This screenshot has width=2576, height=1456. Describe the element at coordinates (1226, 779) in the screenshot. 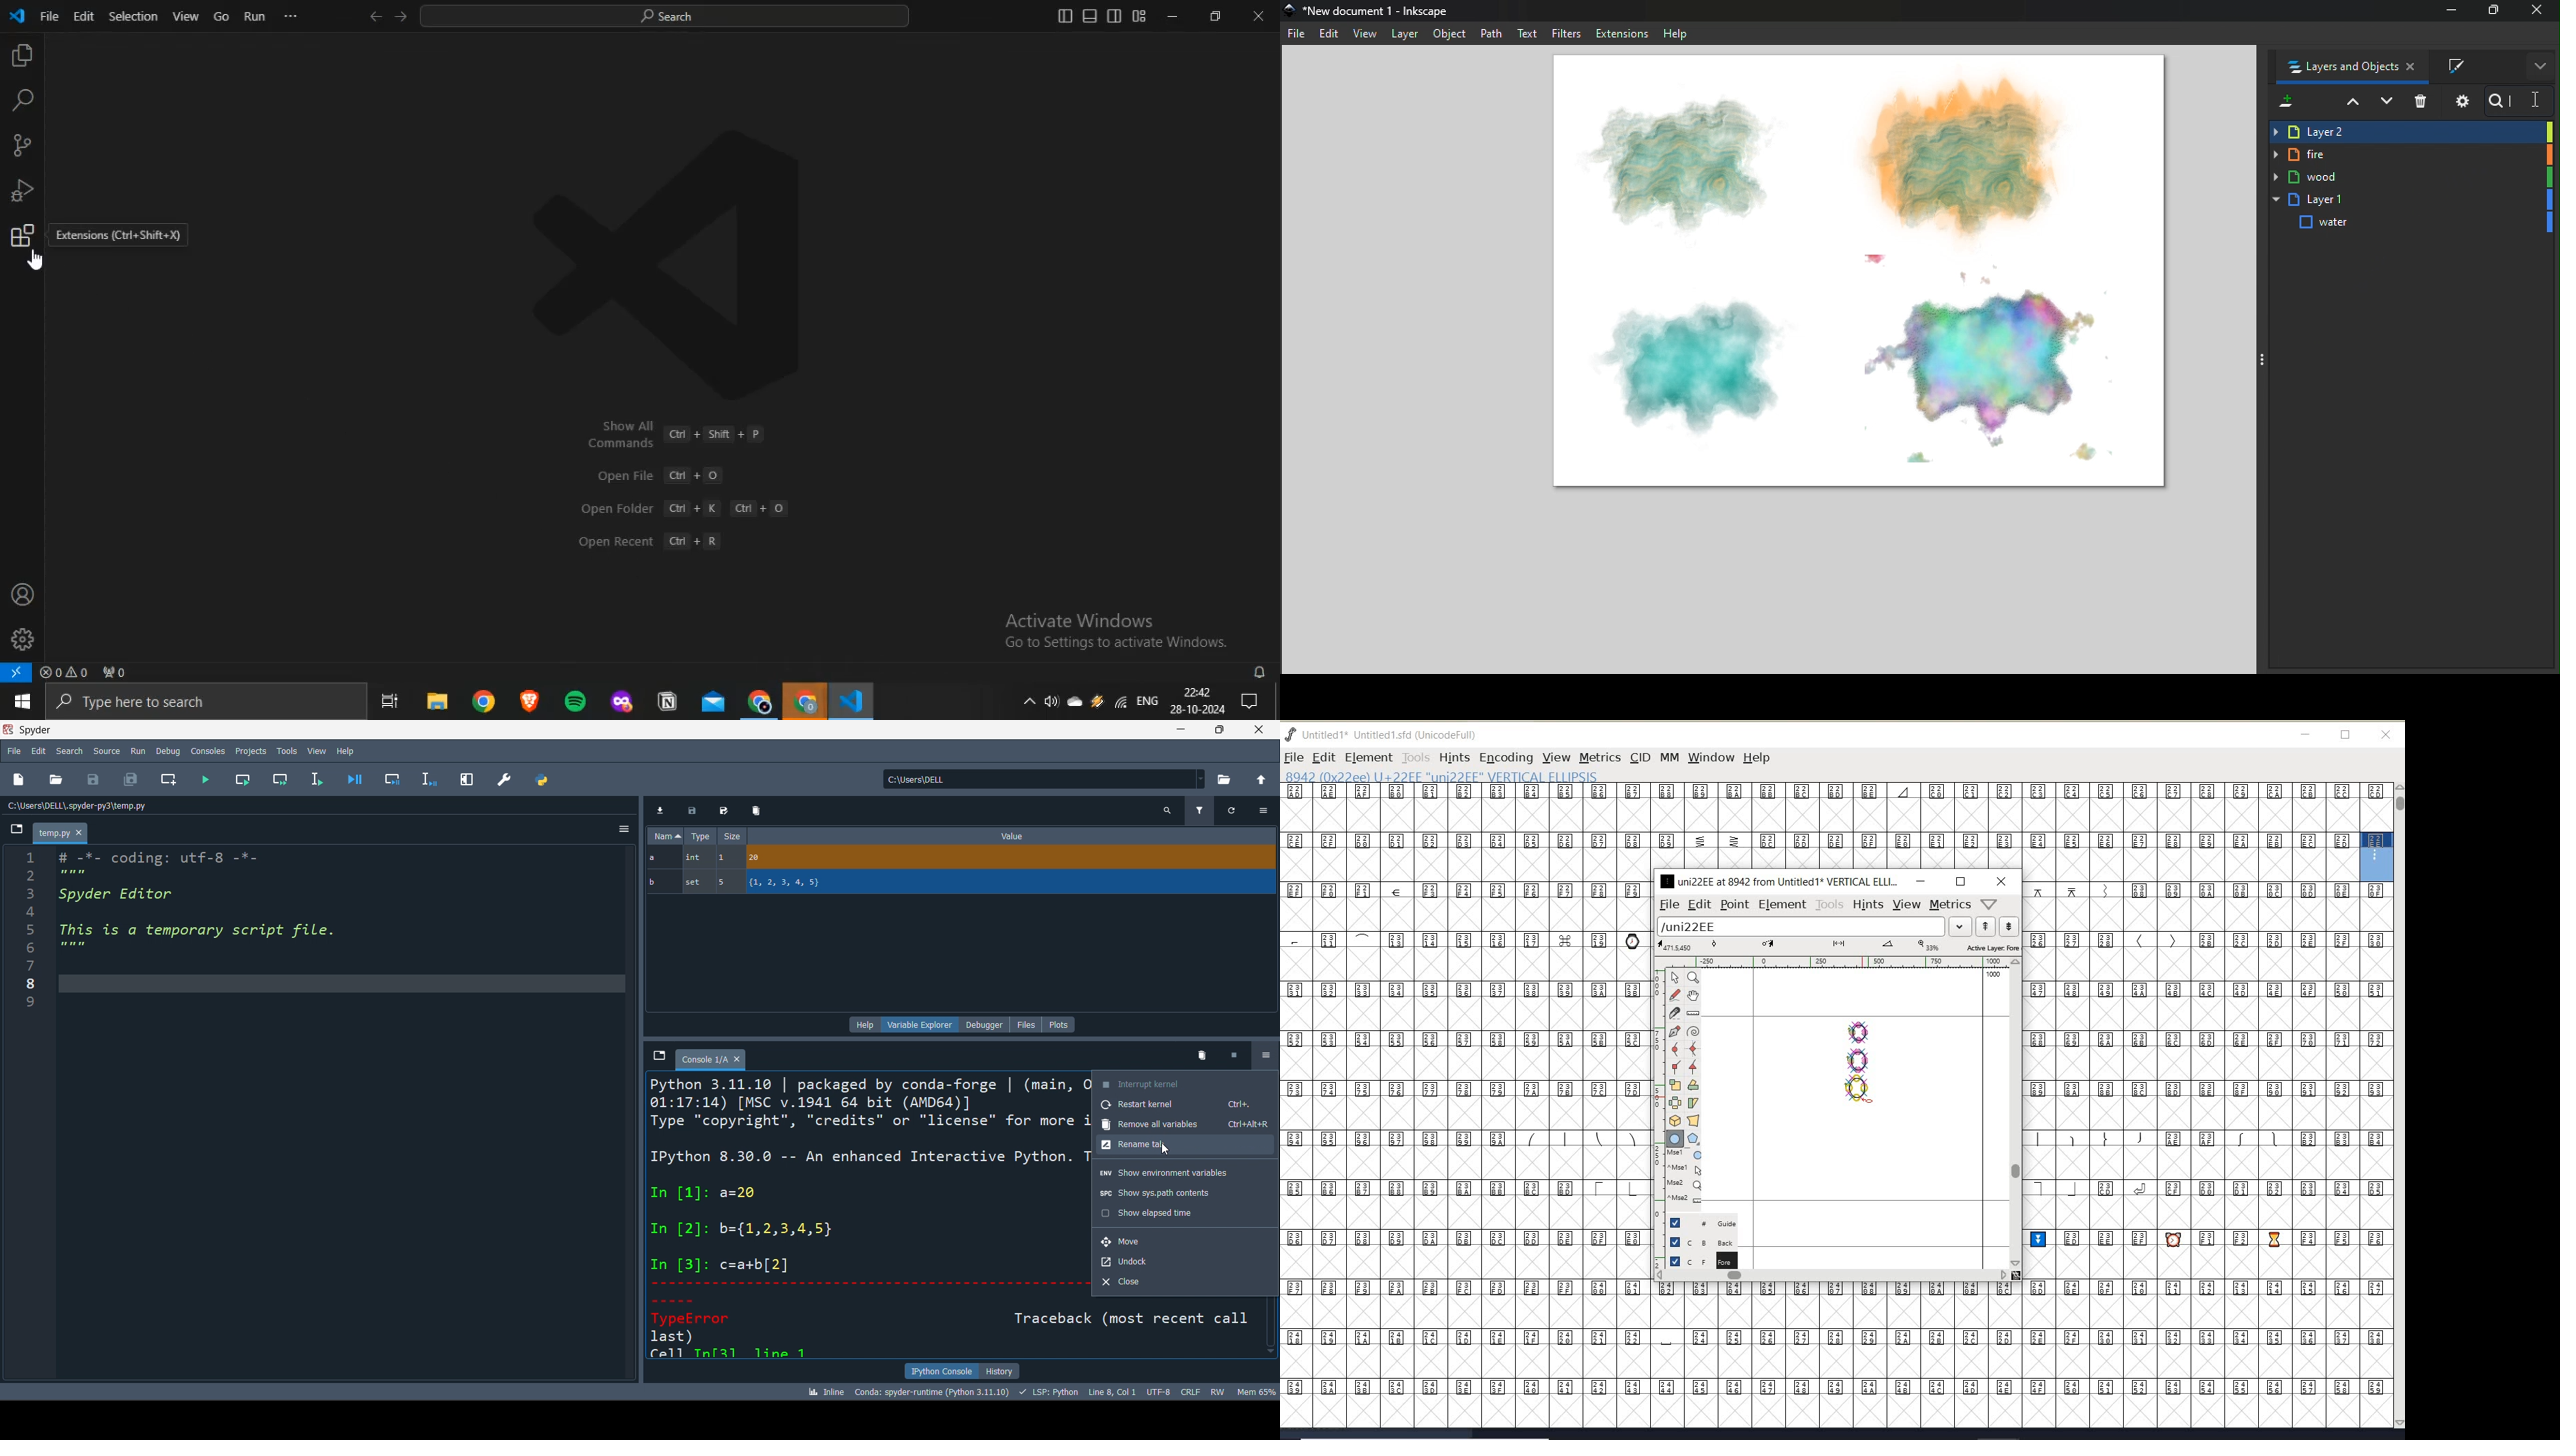

I see `open directory` at that location.